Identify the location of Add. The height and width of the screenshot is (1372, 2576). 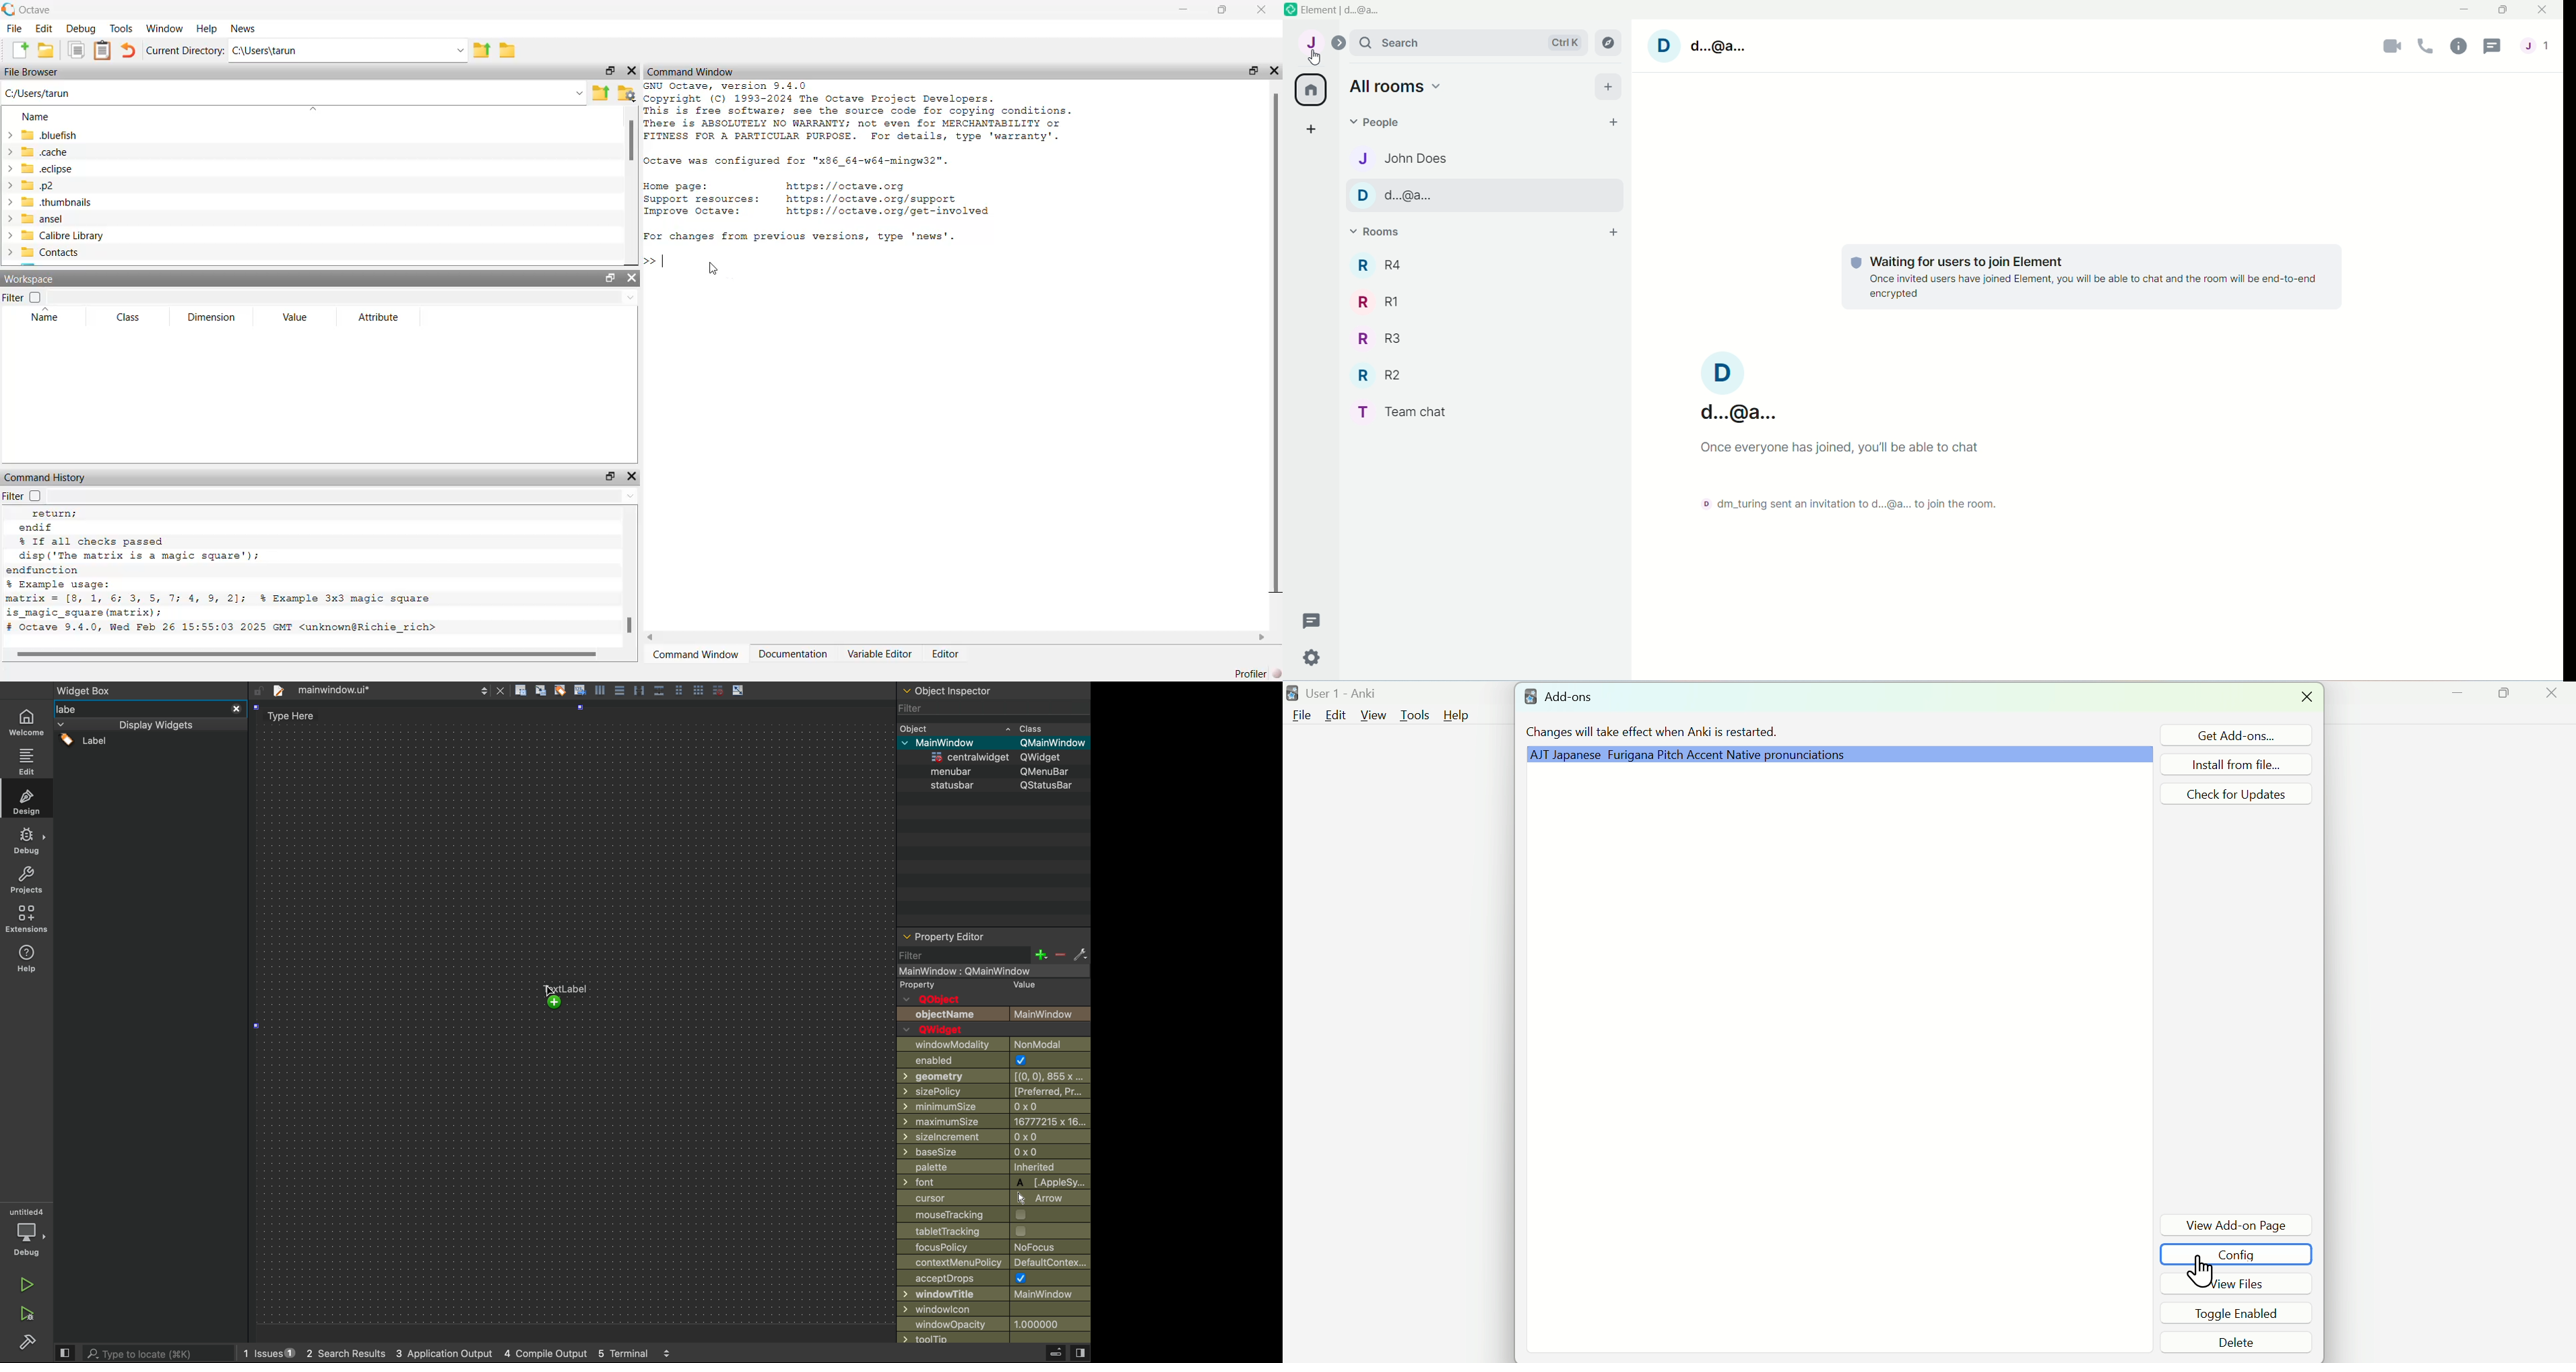
(1607, 87).